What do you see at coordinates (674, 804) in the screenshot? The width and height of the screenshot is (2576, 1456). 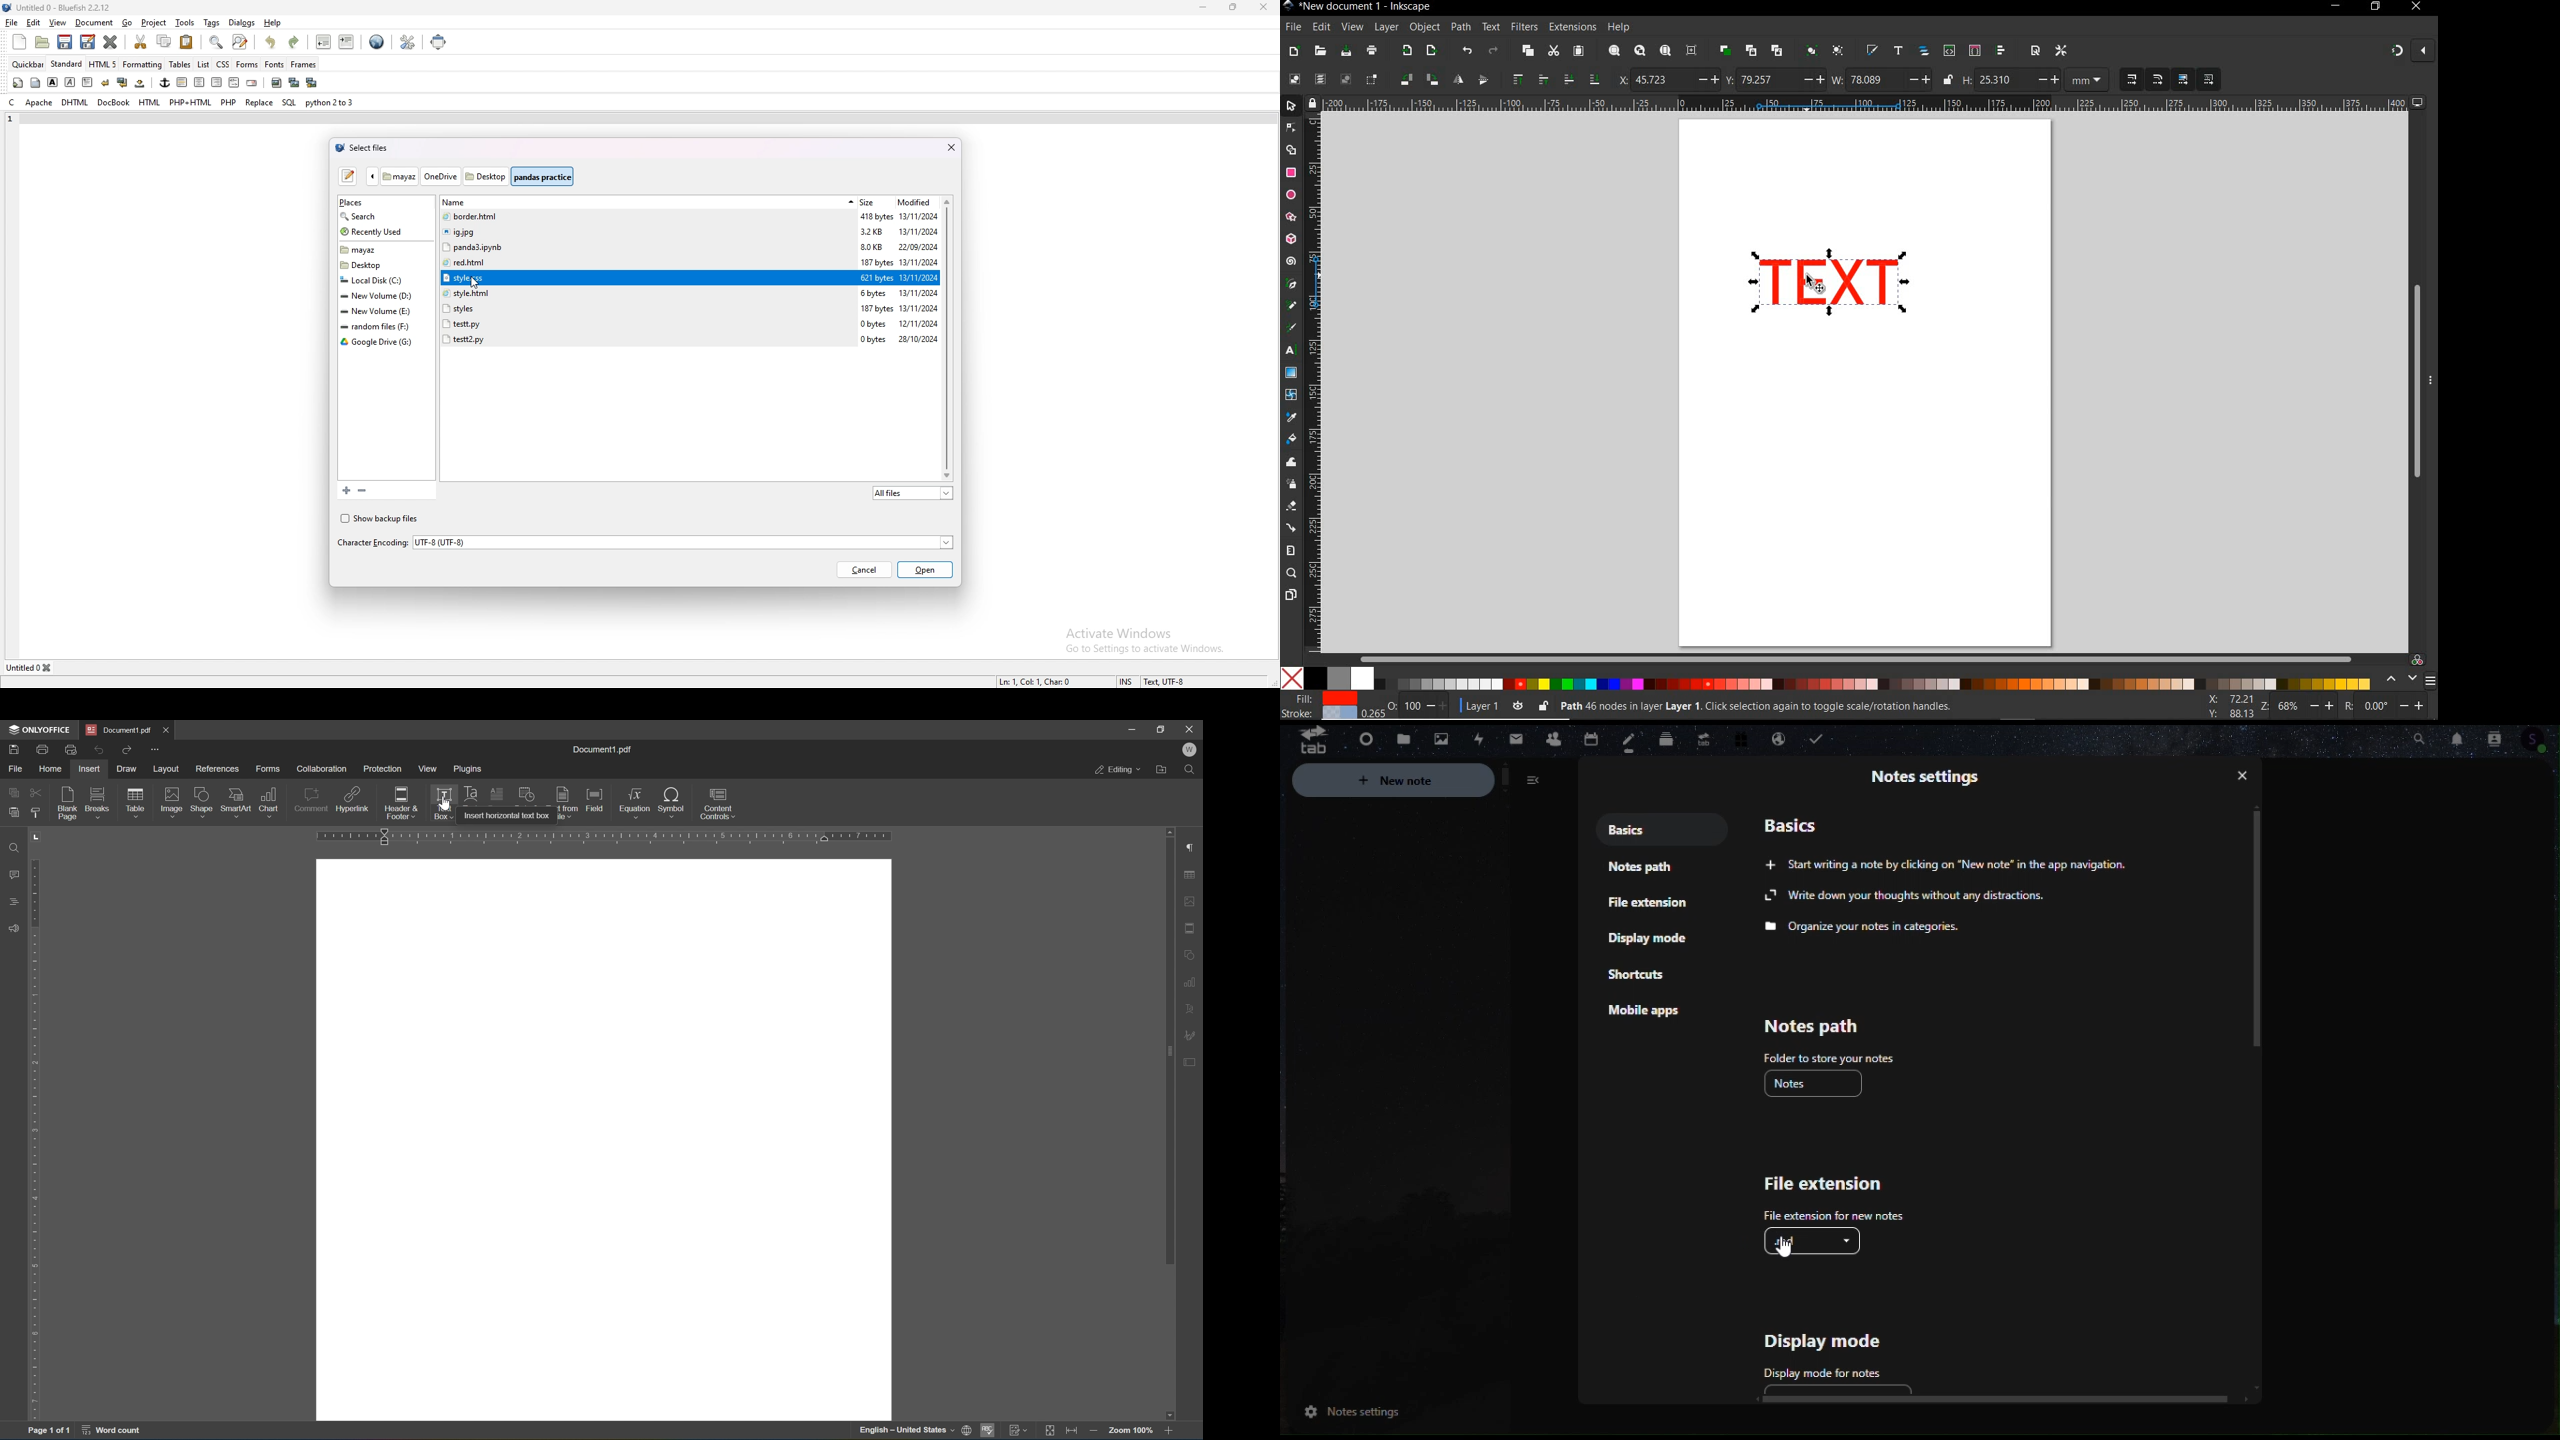 I see `symbol` at bounding box center [674, 804].